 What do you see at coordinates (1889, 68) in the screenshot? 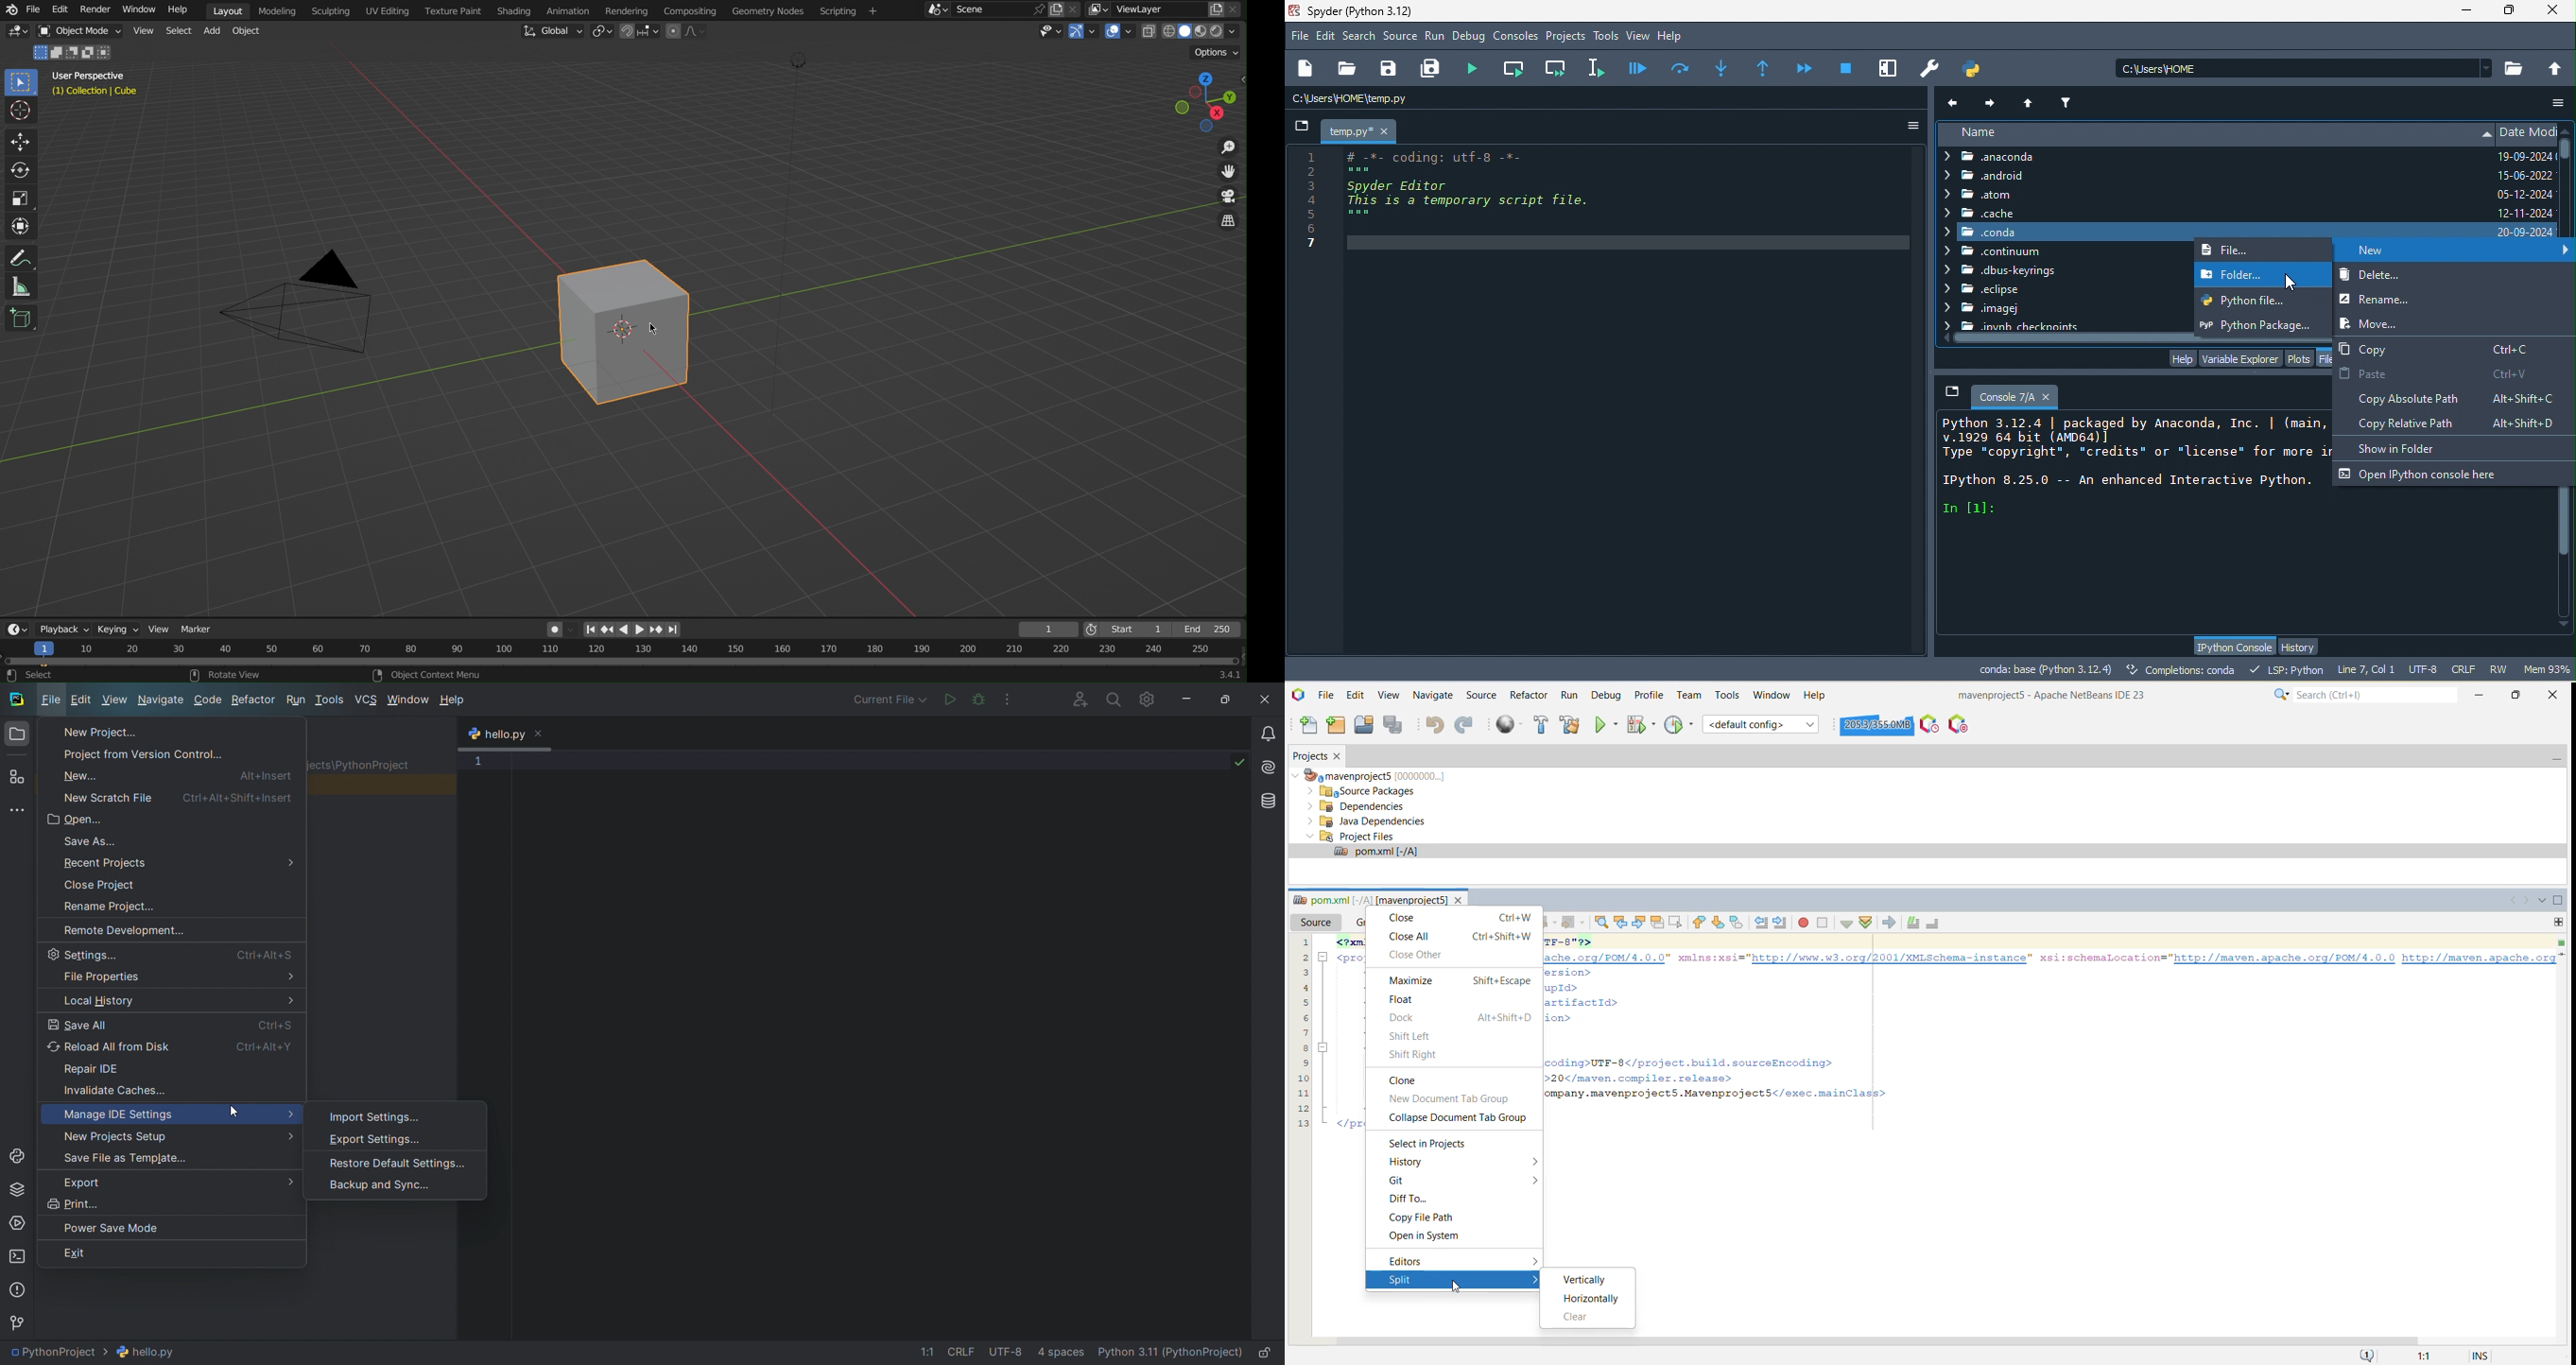
I see `maximize current pane` at bounding box center [1889, 68].